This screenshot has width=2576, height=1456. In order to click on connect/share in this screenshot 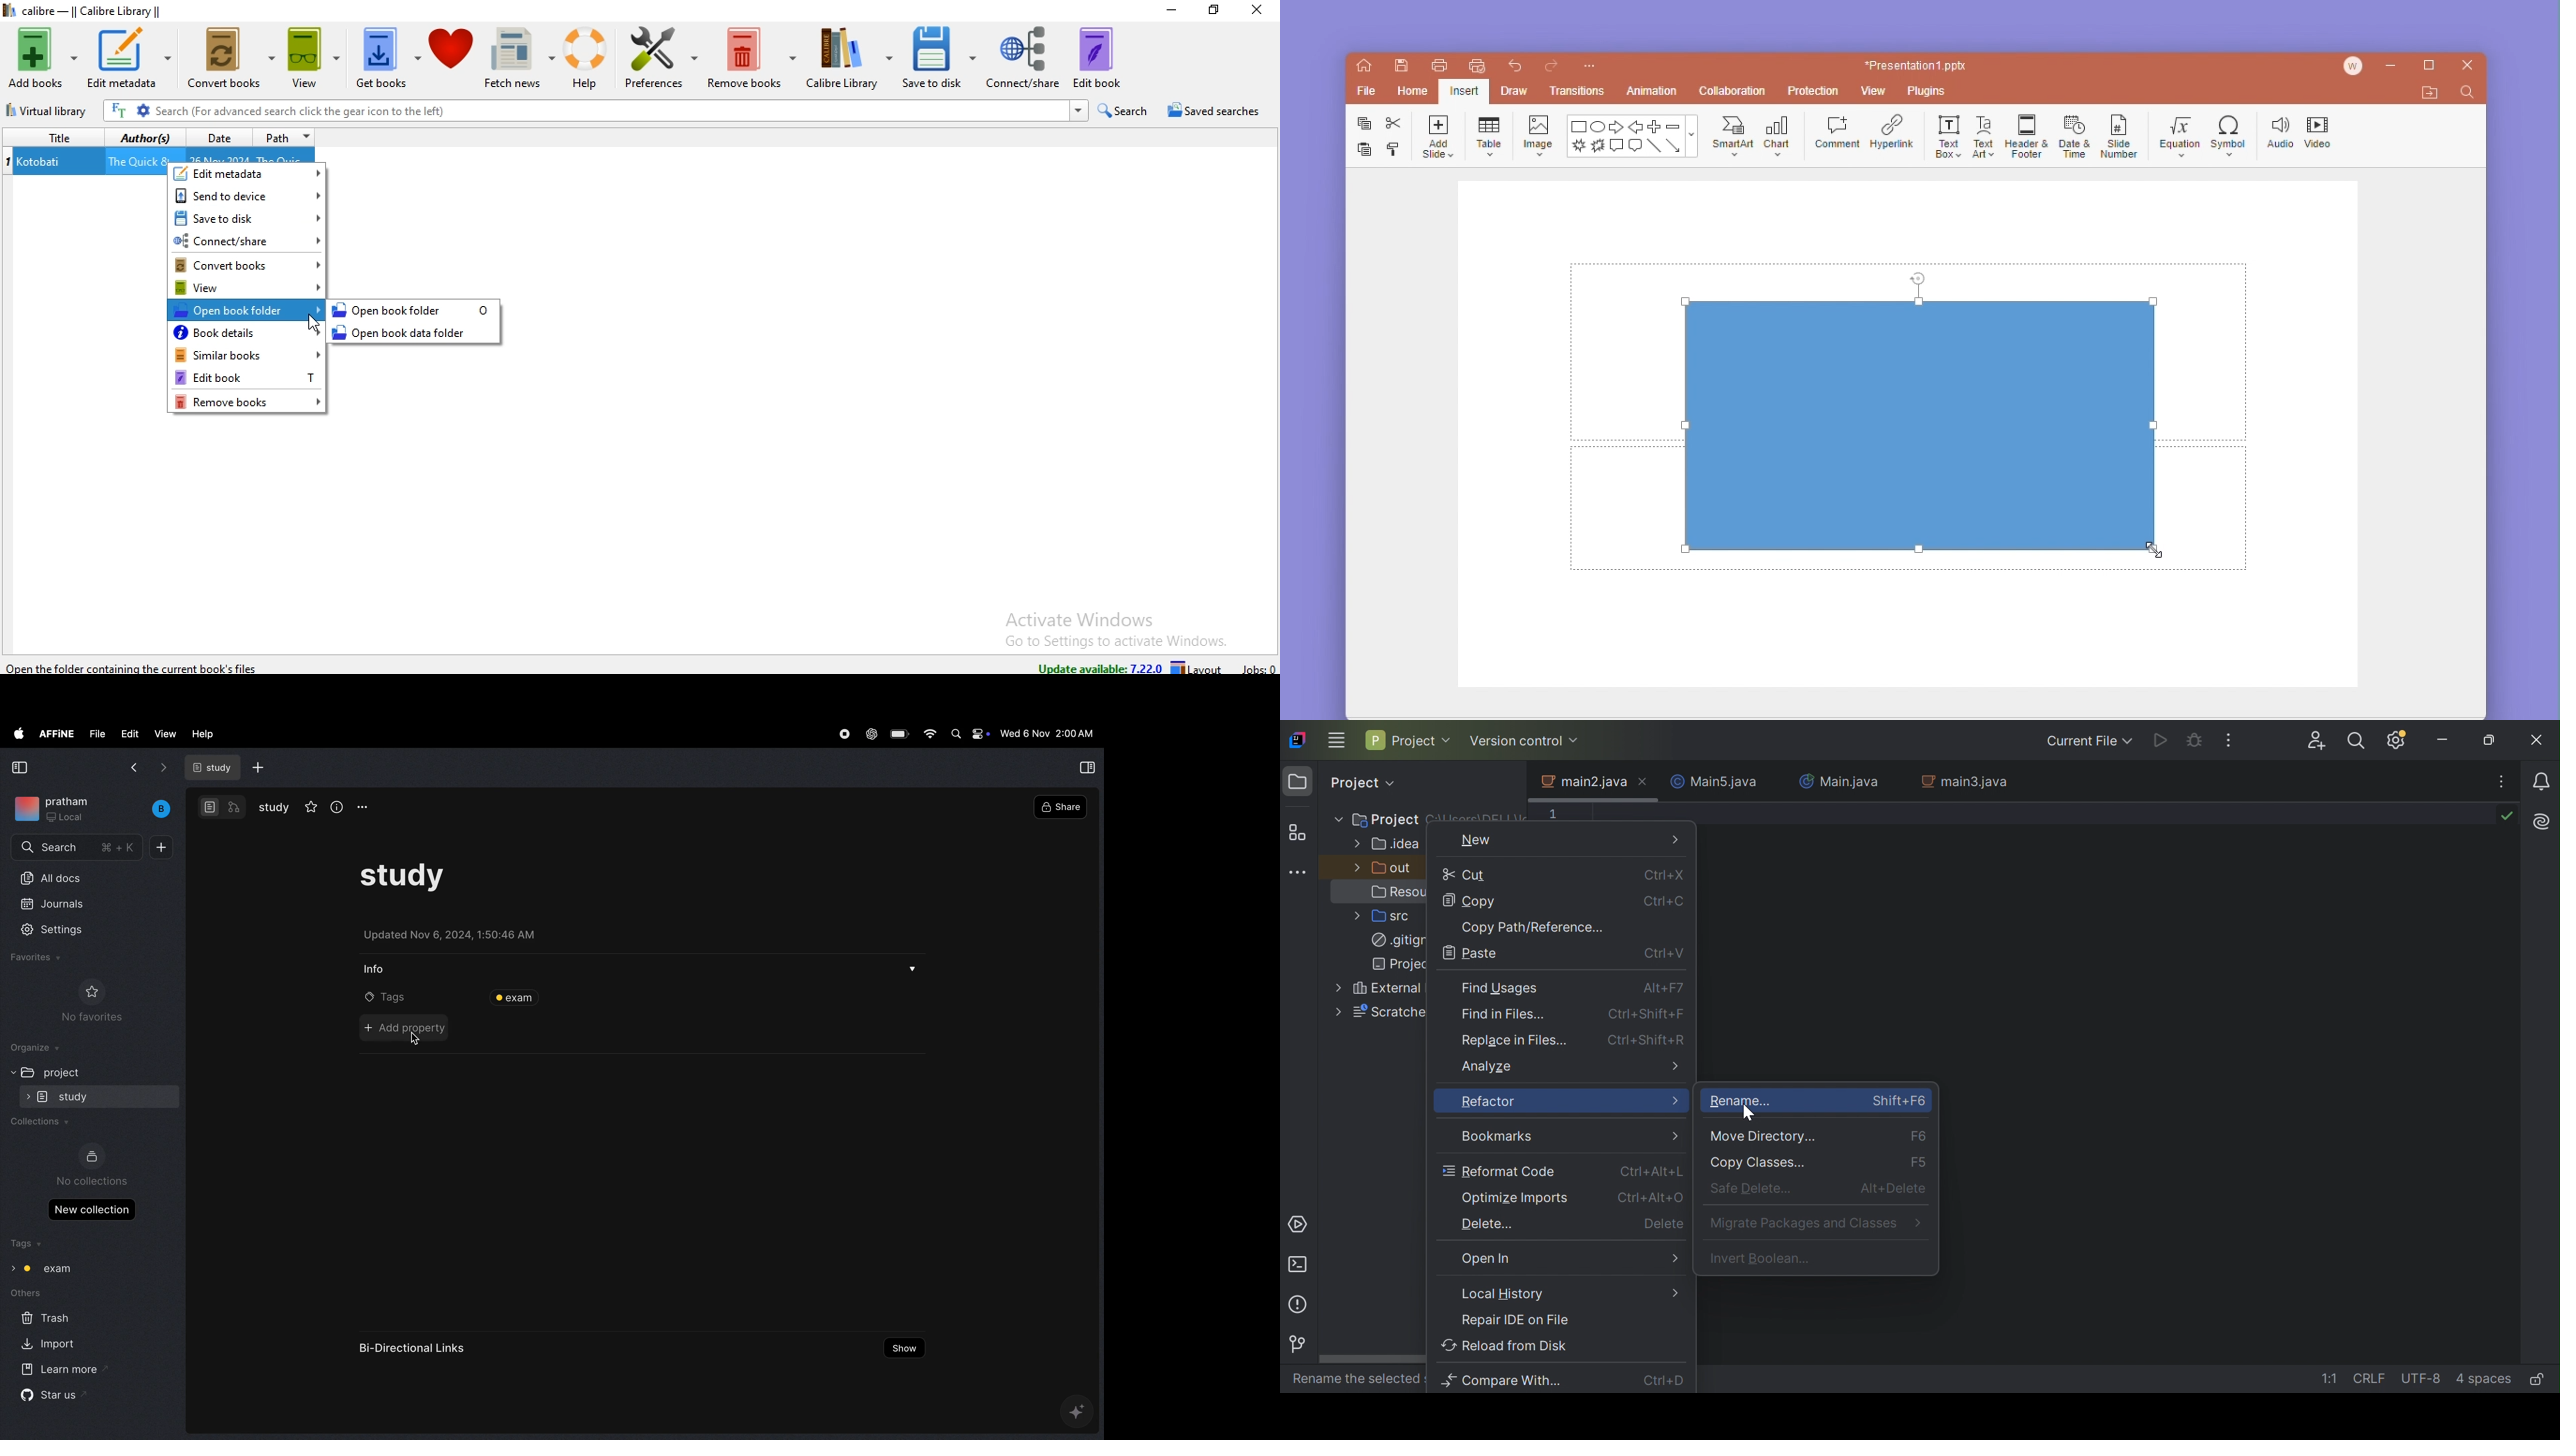, I will do `click(1023, 57)`.